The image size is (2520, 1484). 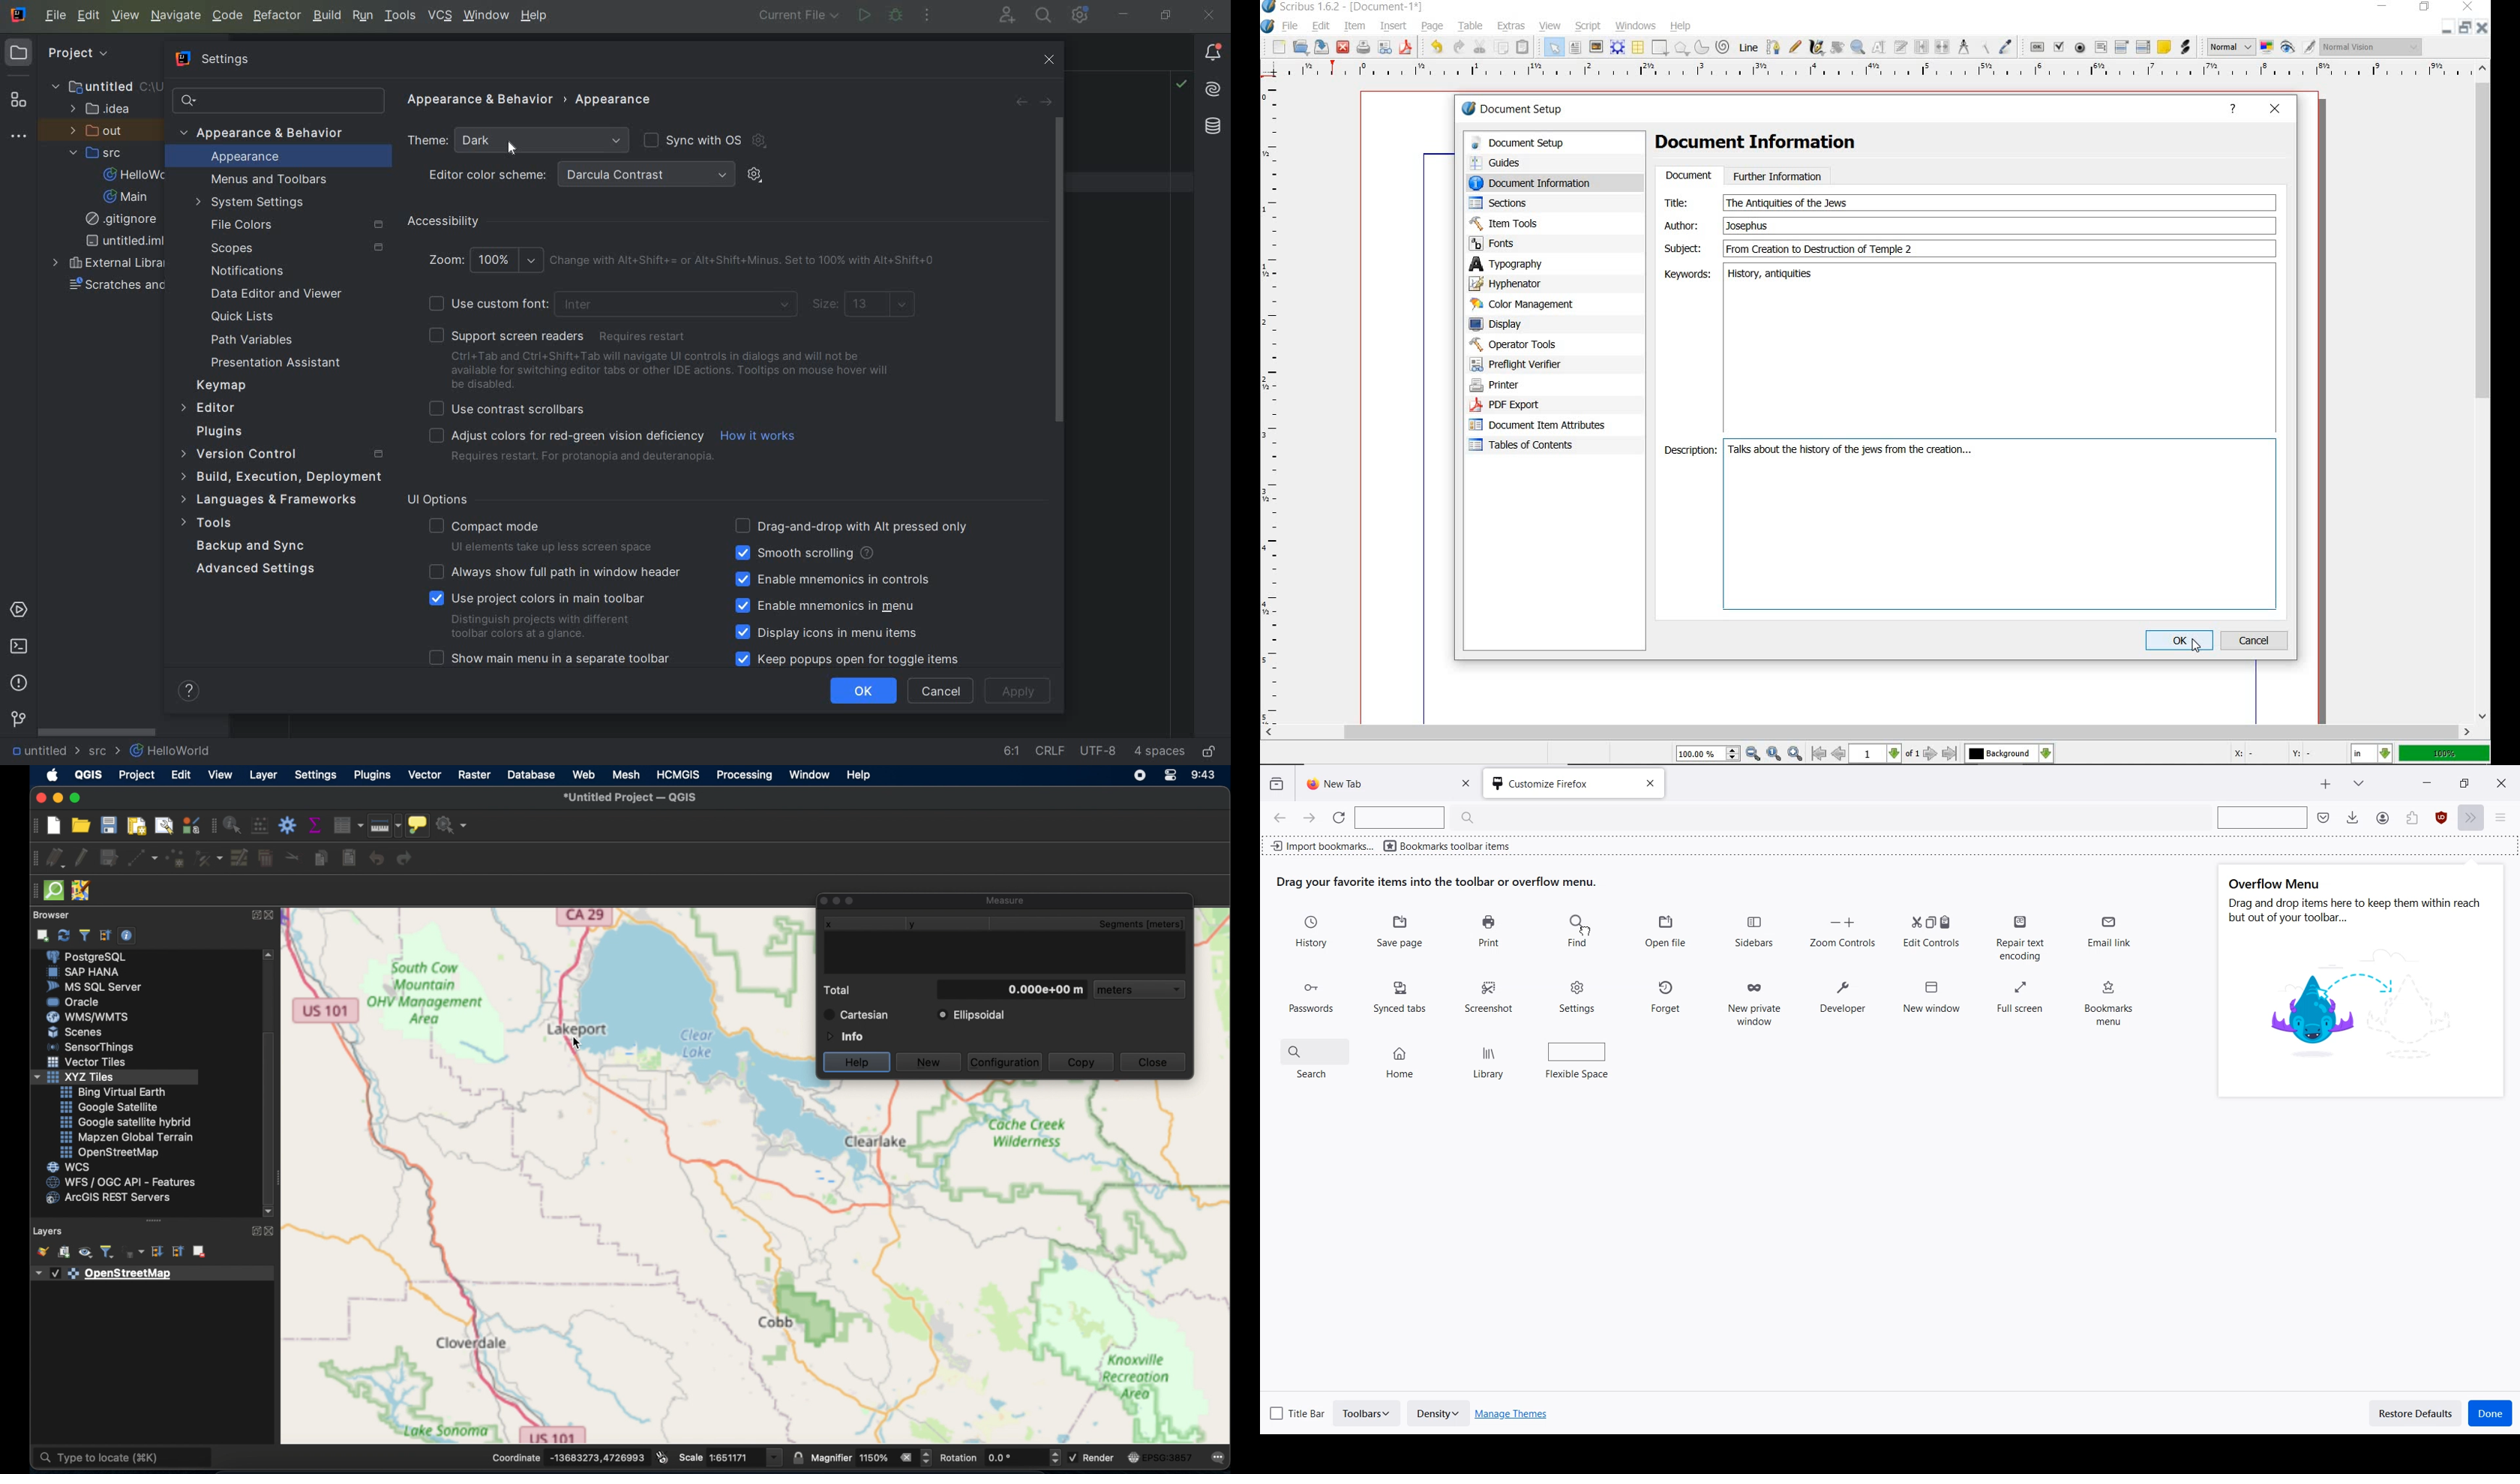 What do you see at coordinates (1531, 446) in the screenshot?
I see `tables of contents` at bounding box center [1531, 446].